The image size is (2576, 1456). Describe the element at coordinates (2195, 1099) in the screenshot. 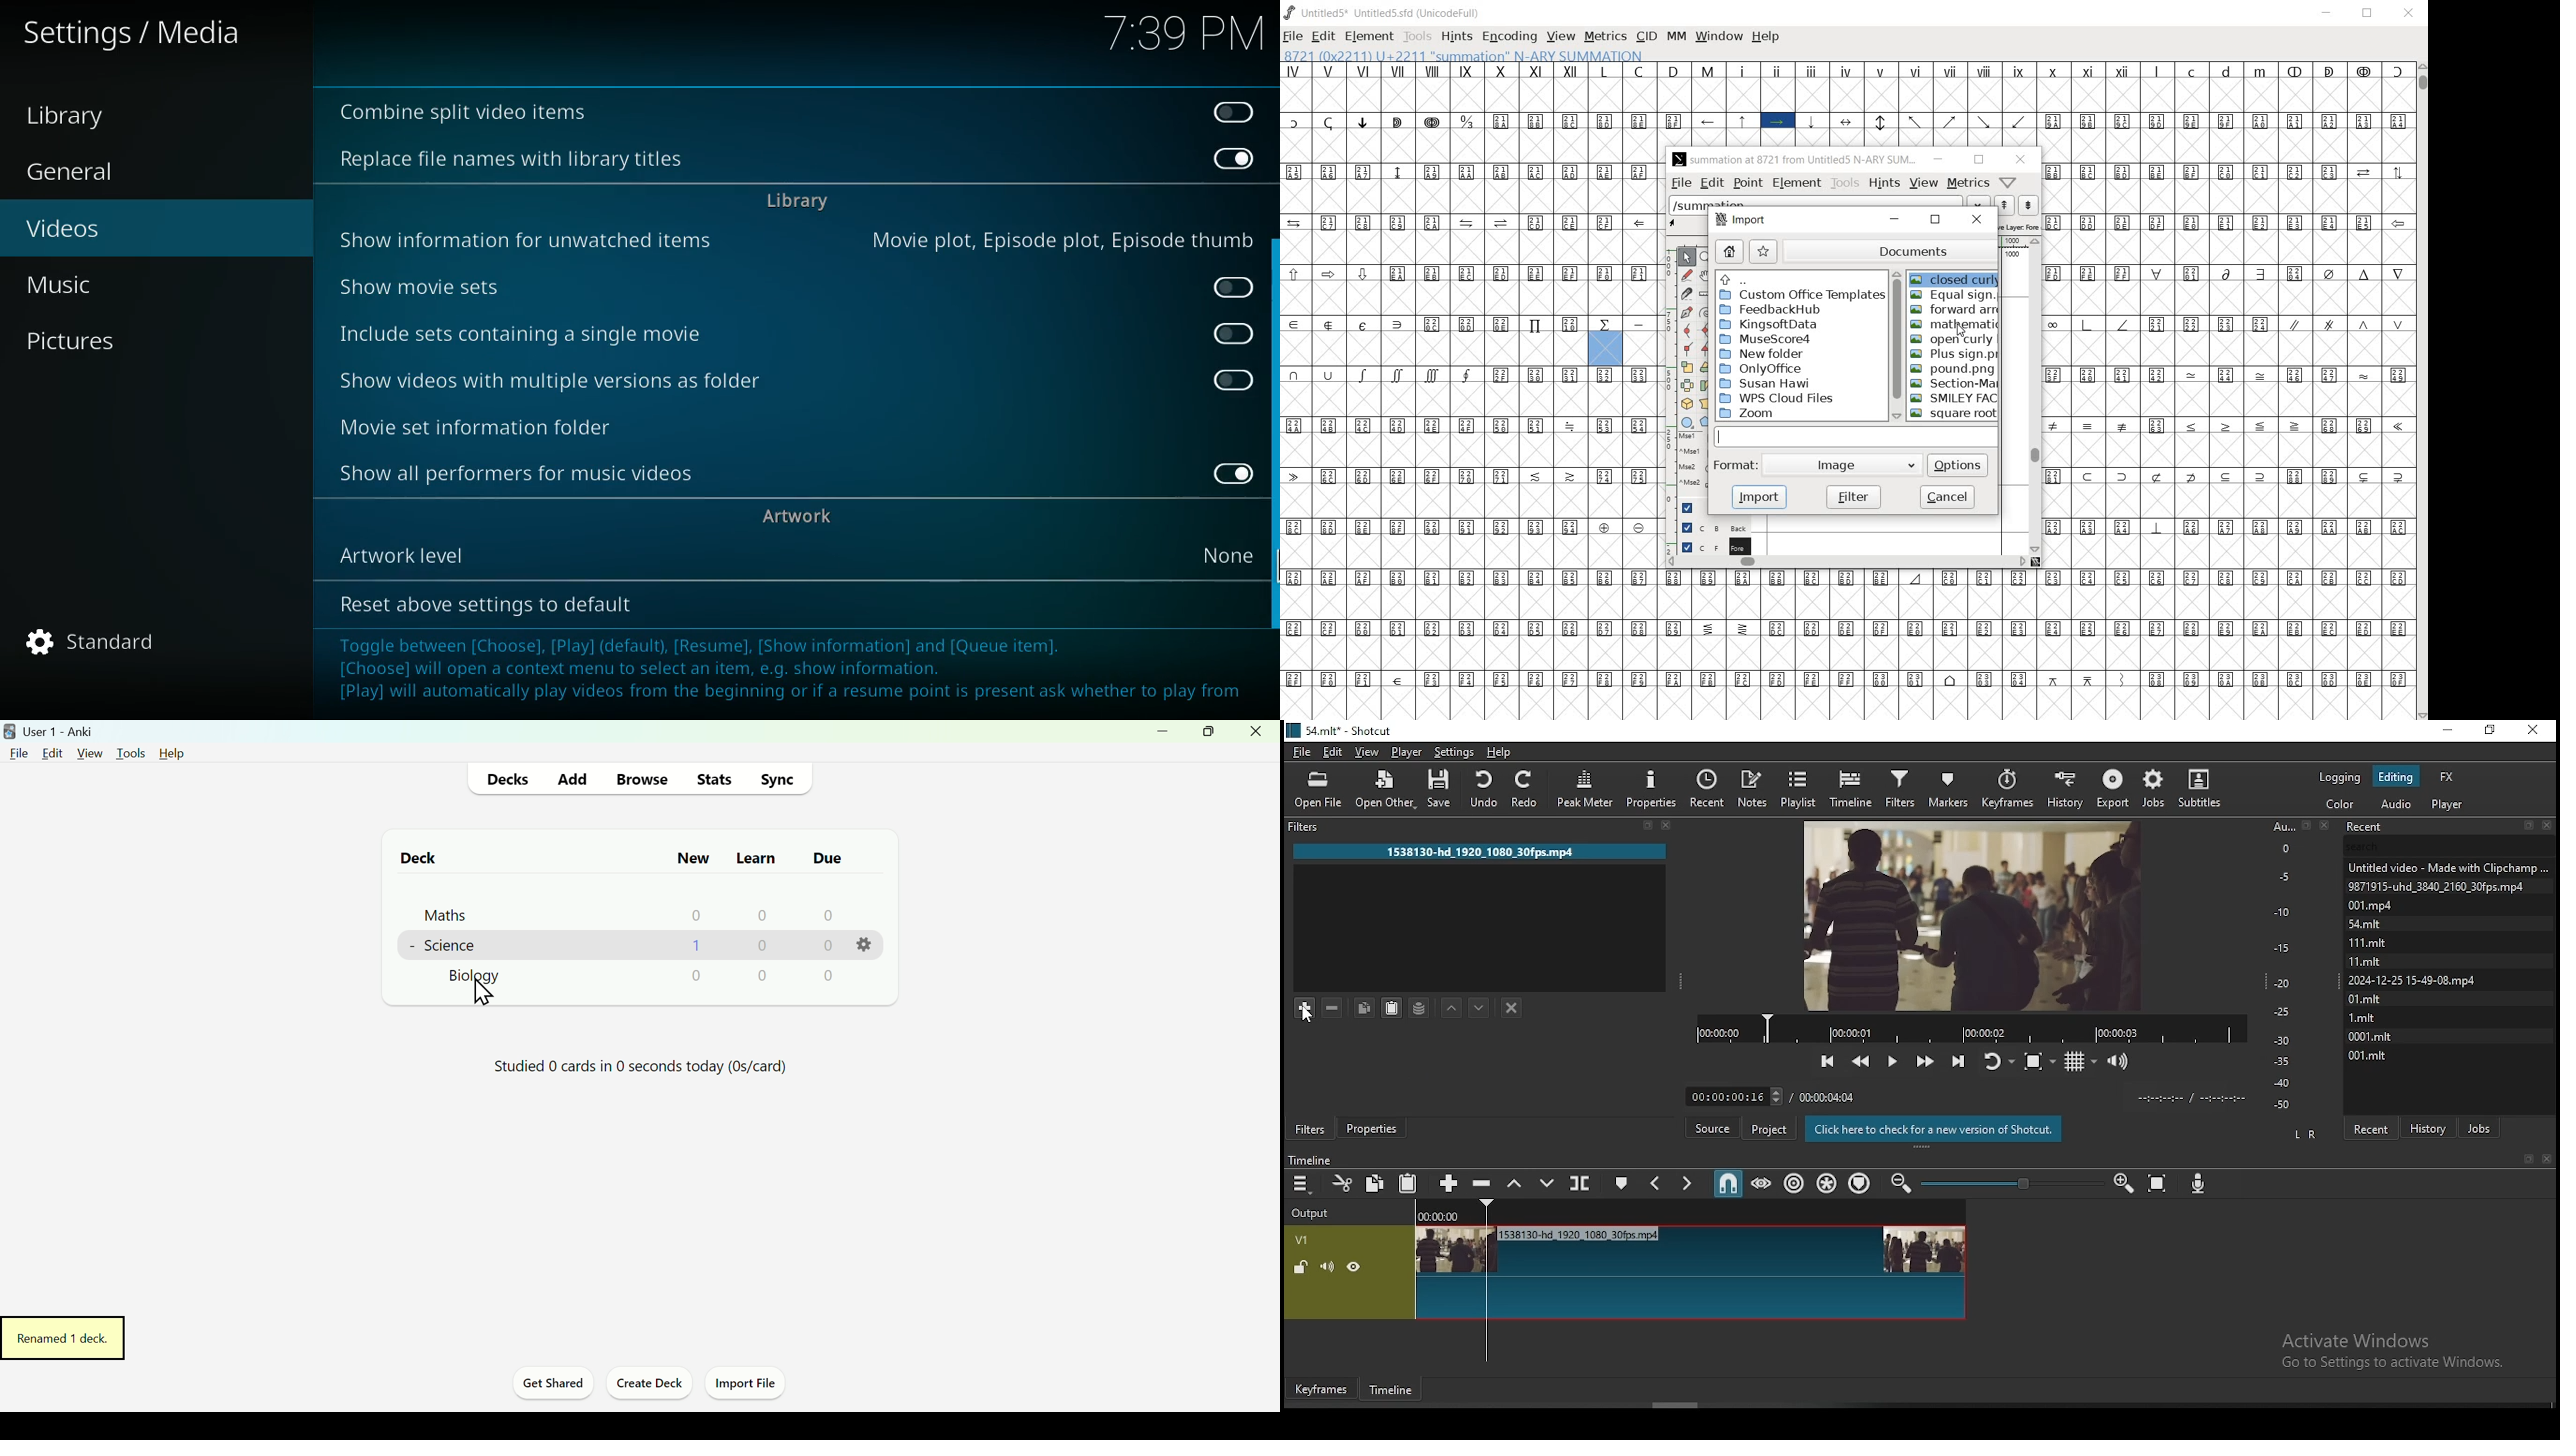

I see `time format` at that location.